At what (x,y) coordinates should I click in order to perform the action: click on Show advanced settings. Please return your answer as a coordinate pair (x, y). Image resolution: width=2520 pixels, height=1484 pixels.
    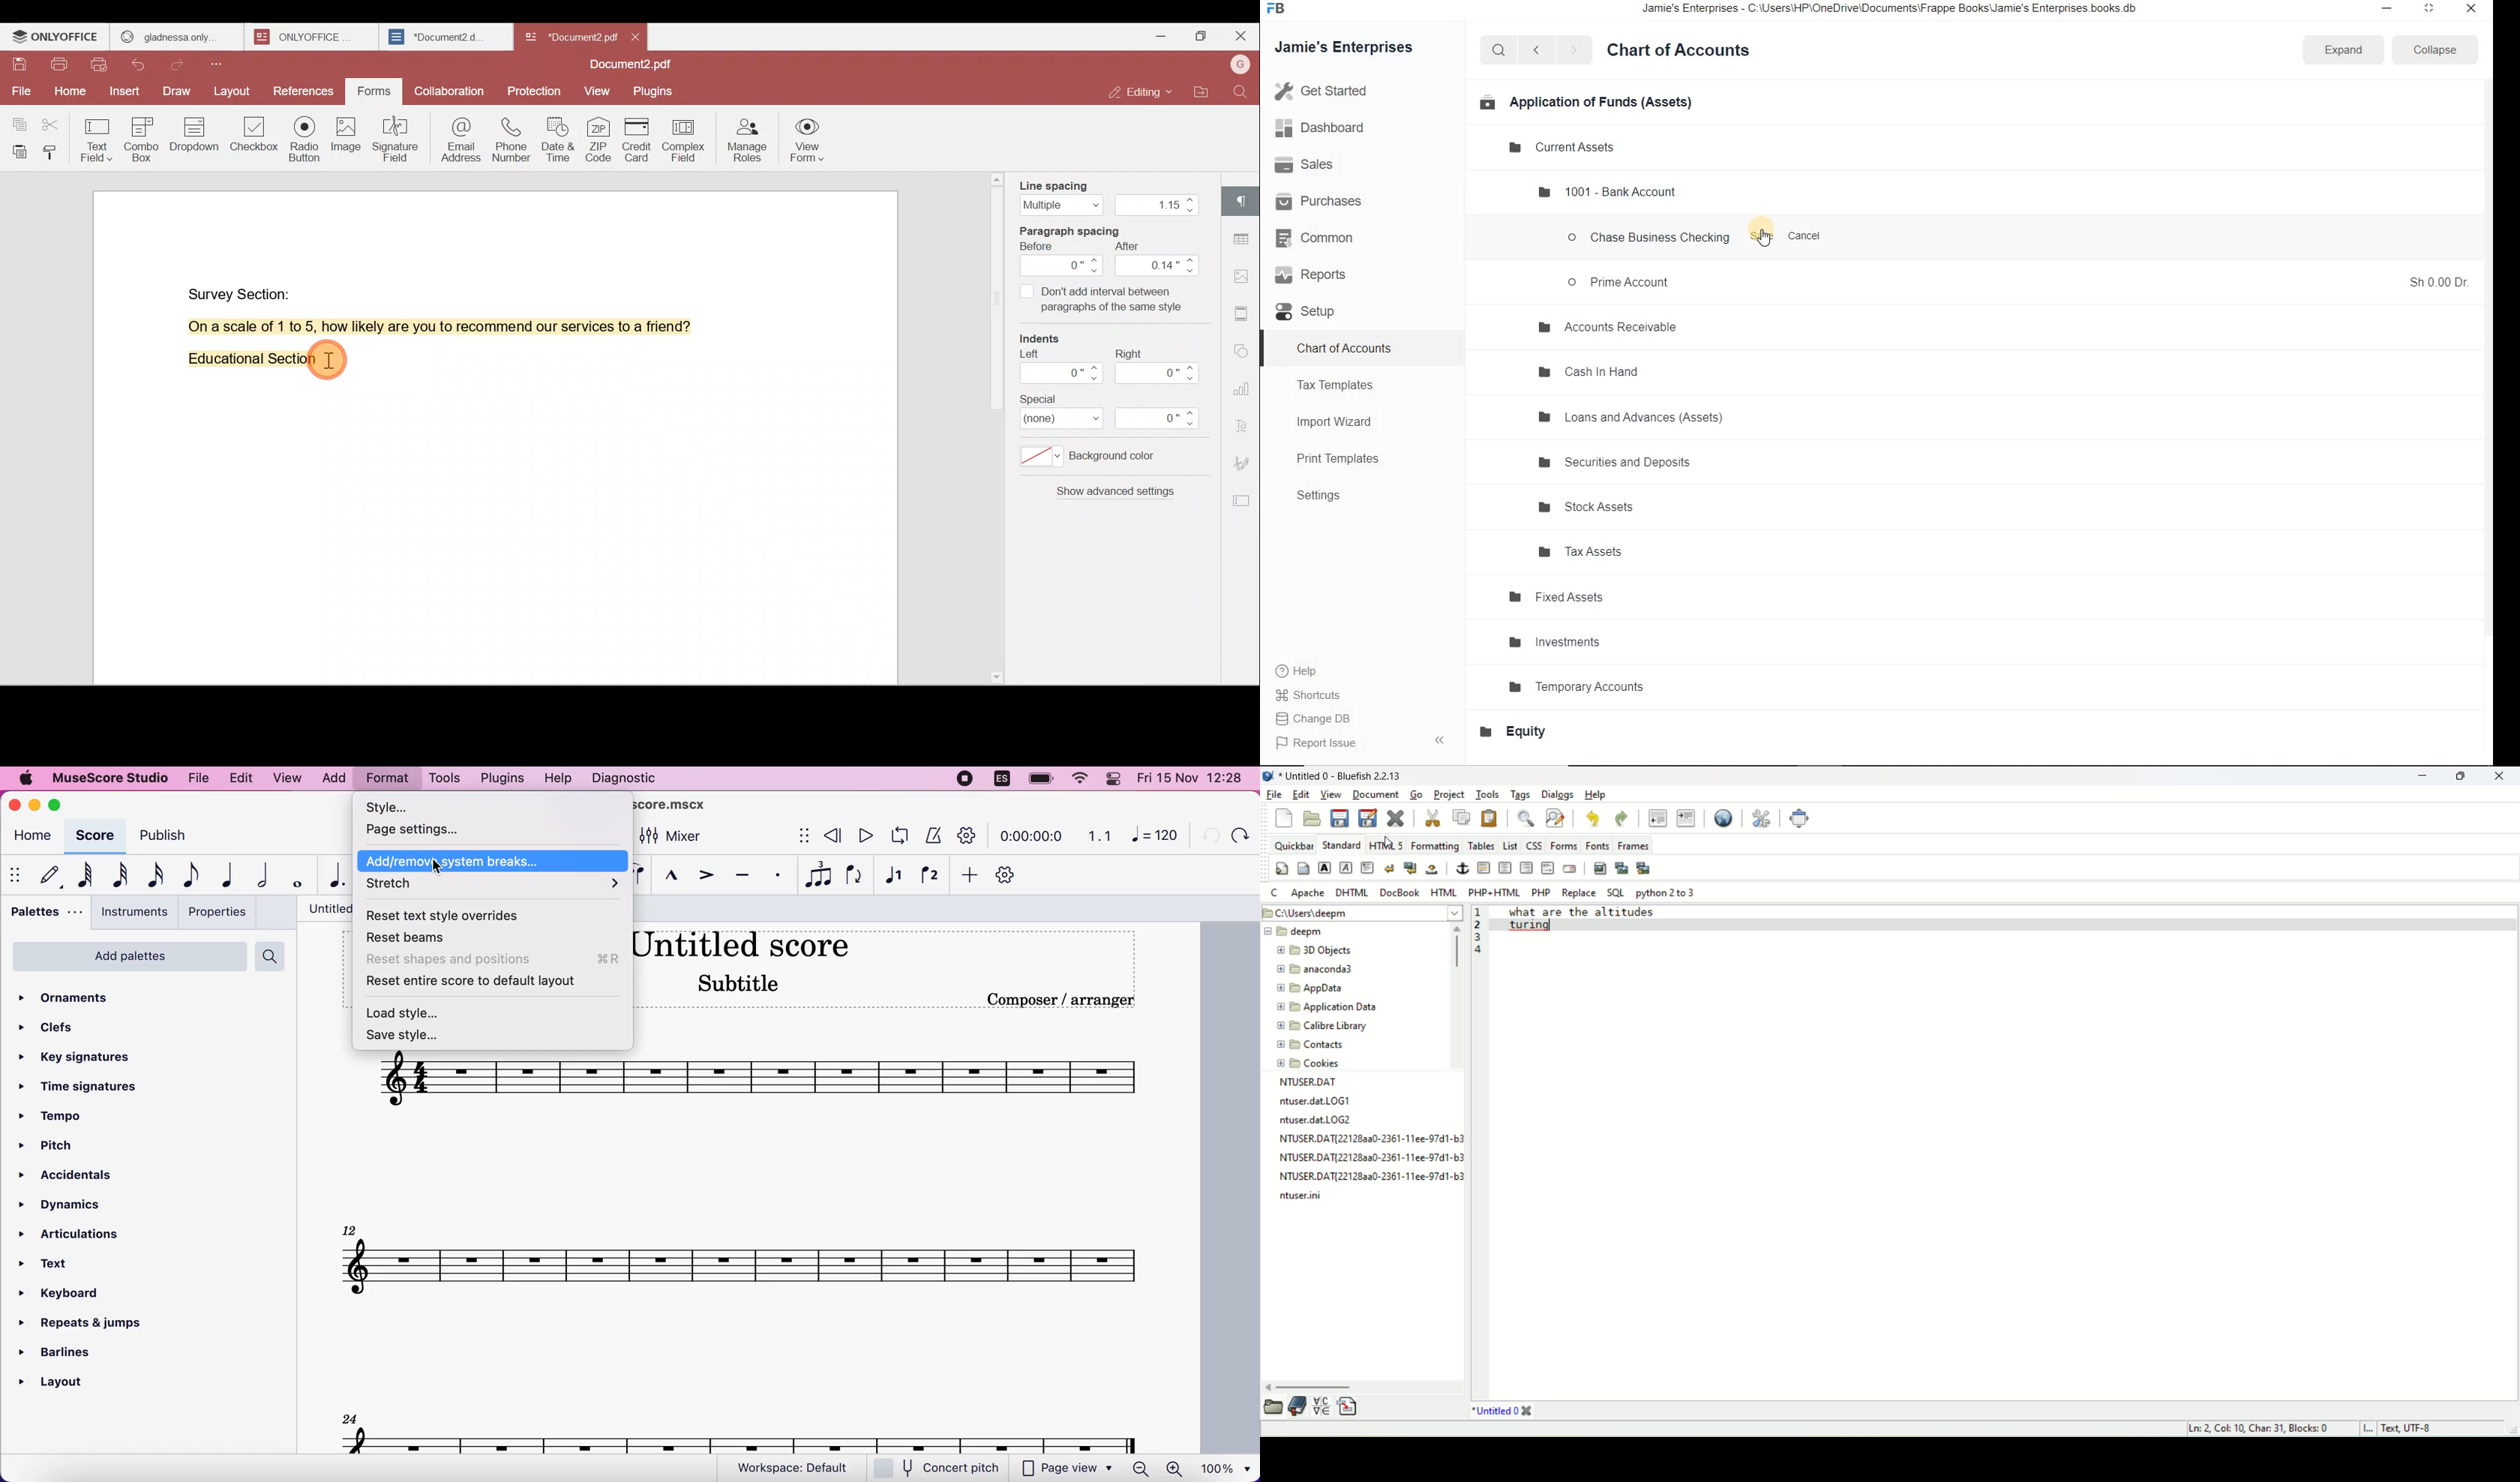
    Looking at the image, I should click on (1113, 497).